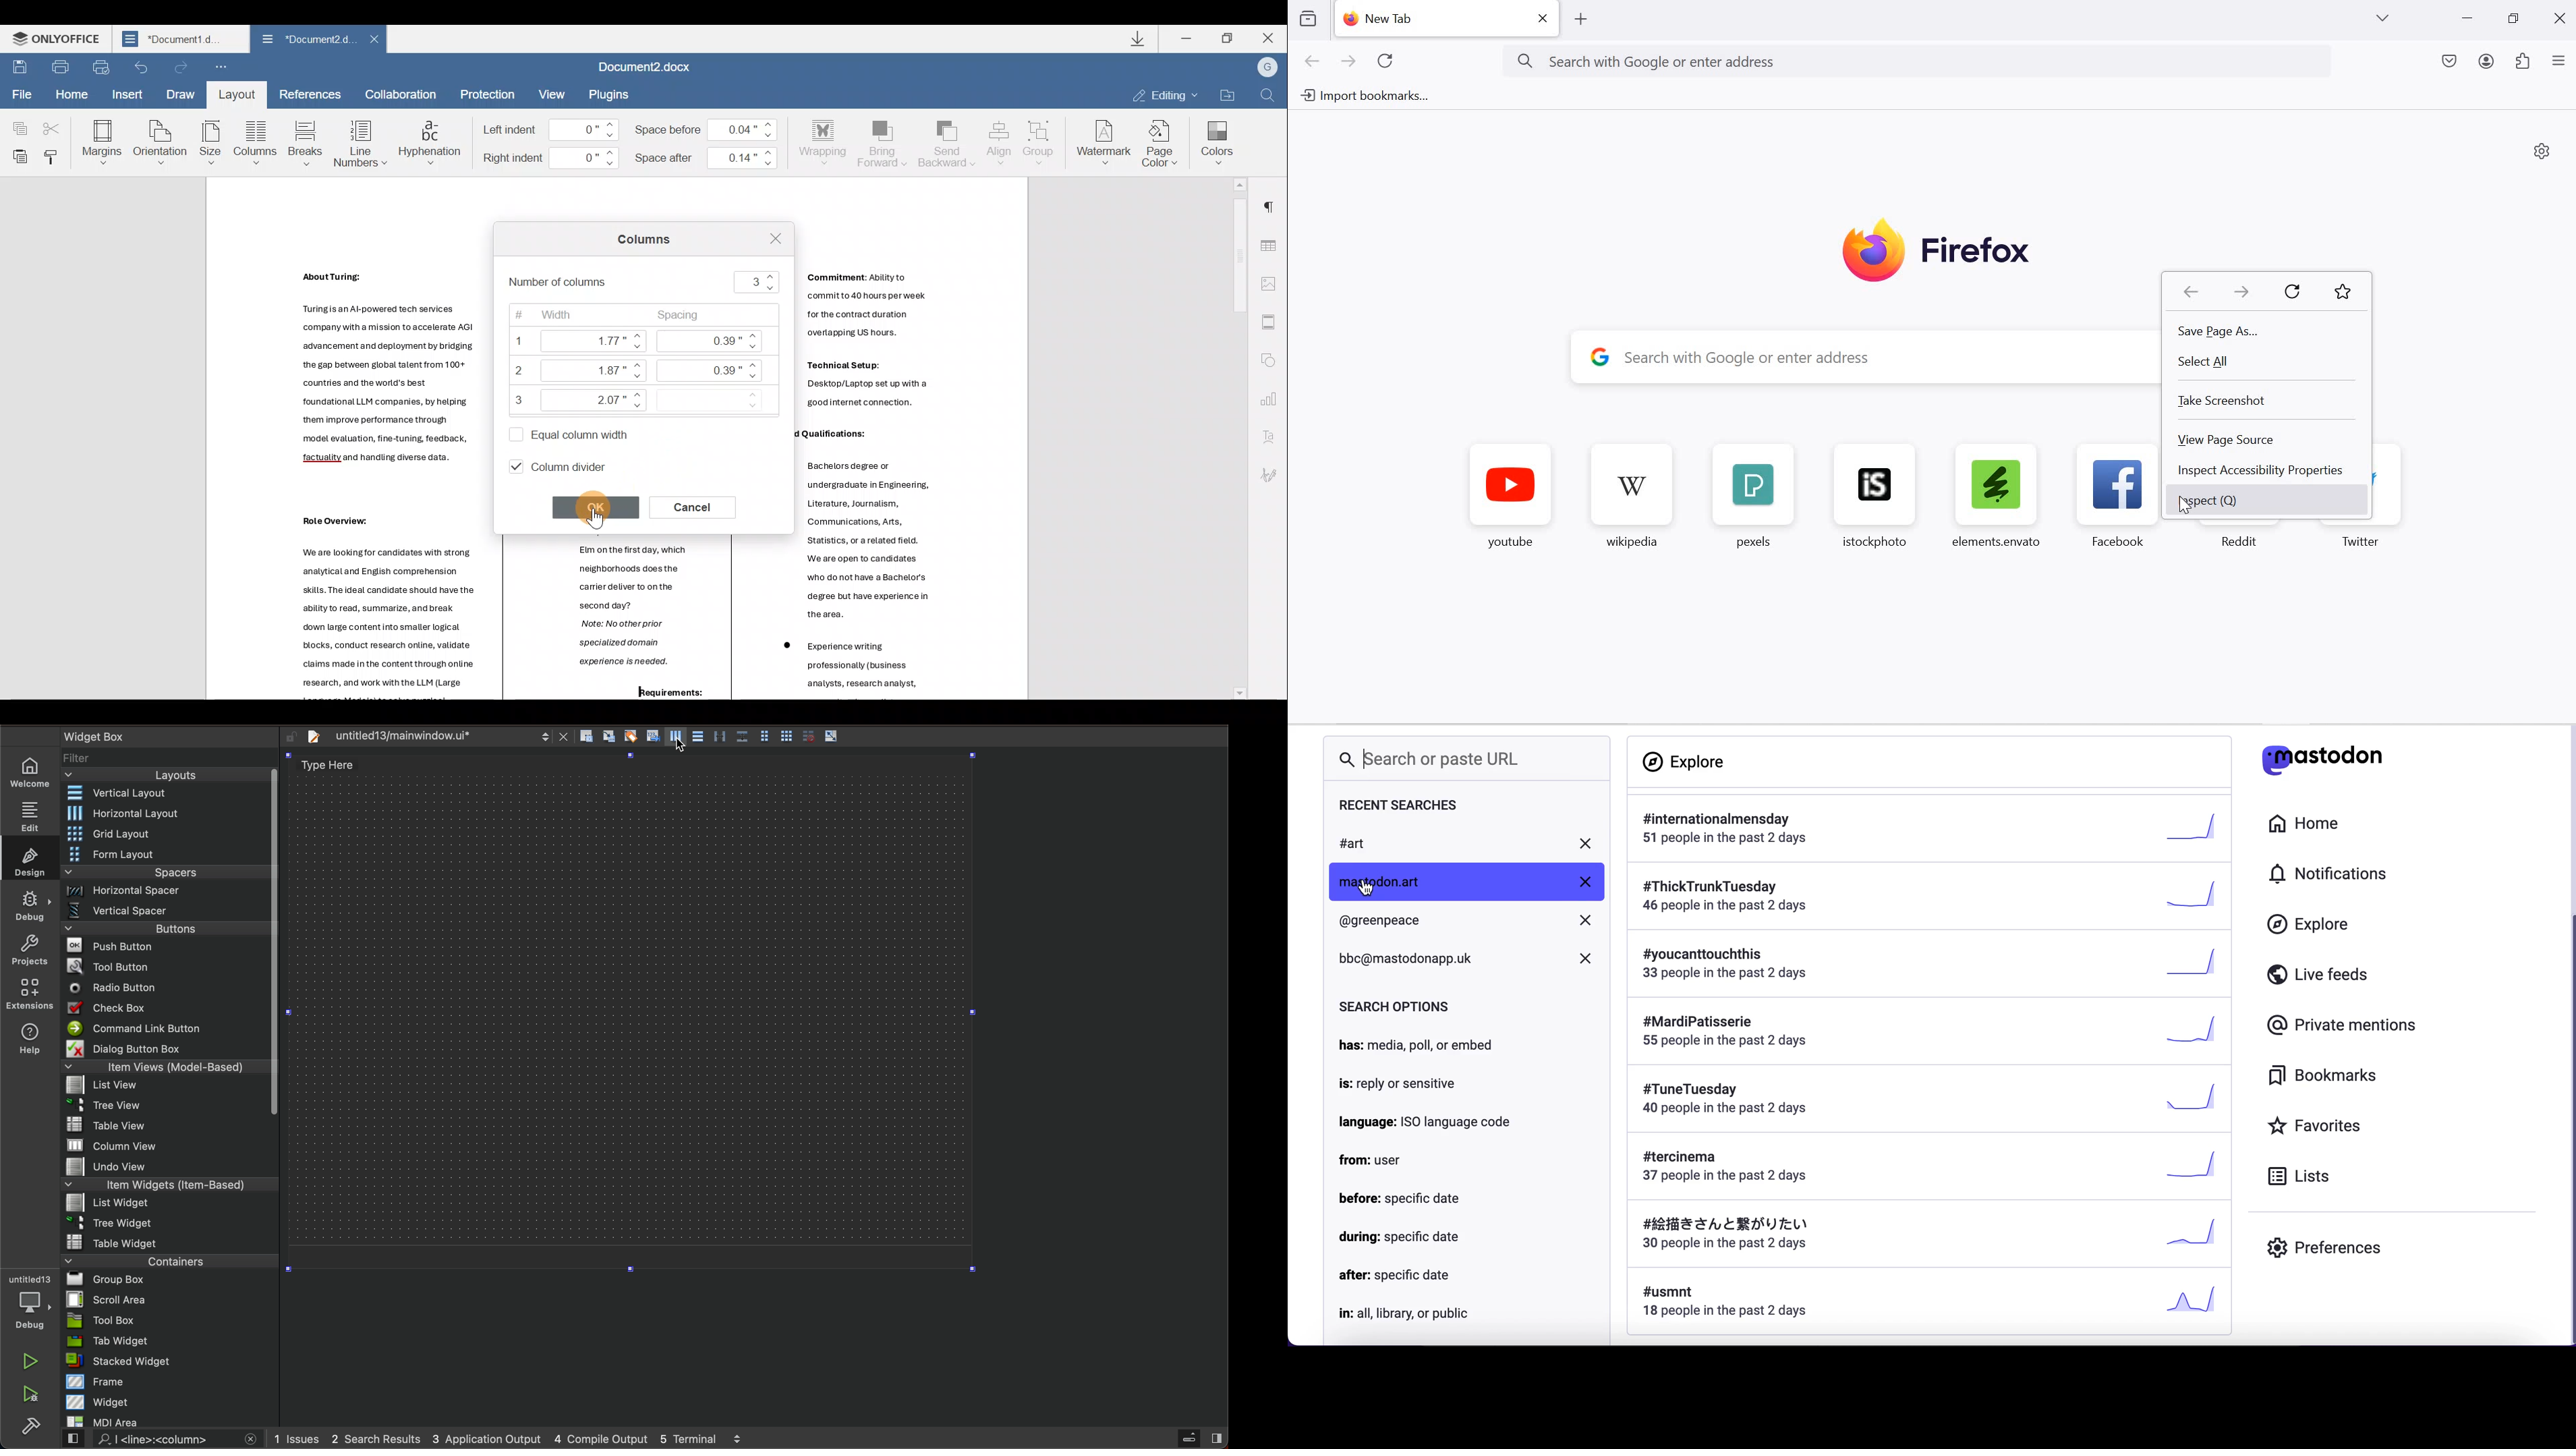  What do you see at coordinates (2488, 60) in the screenshot?
I see `account` at bounding box center [2488, 60].